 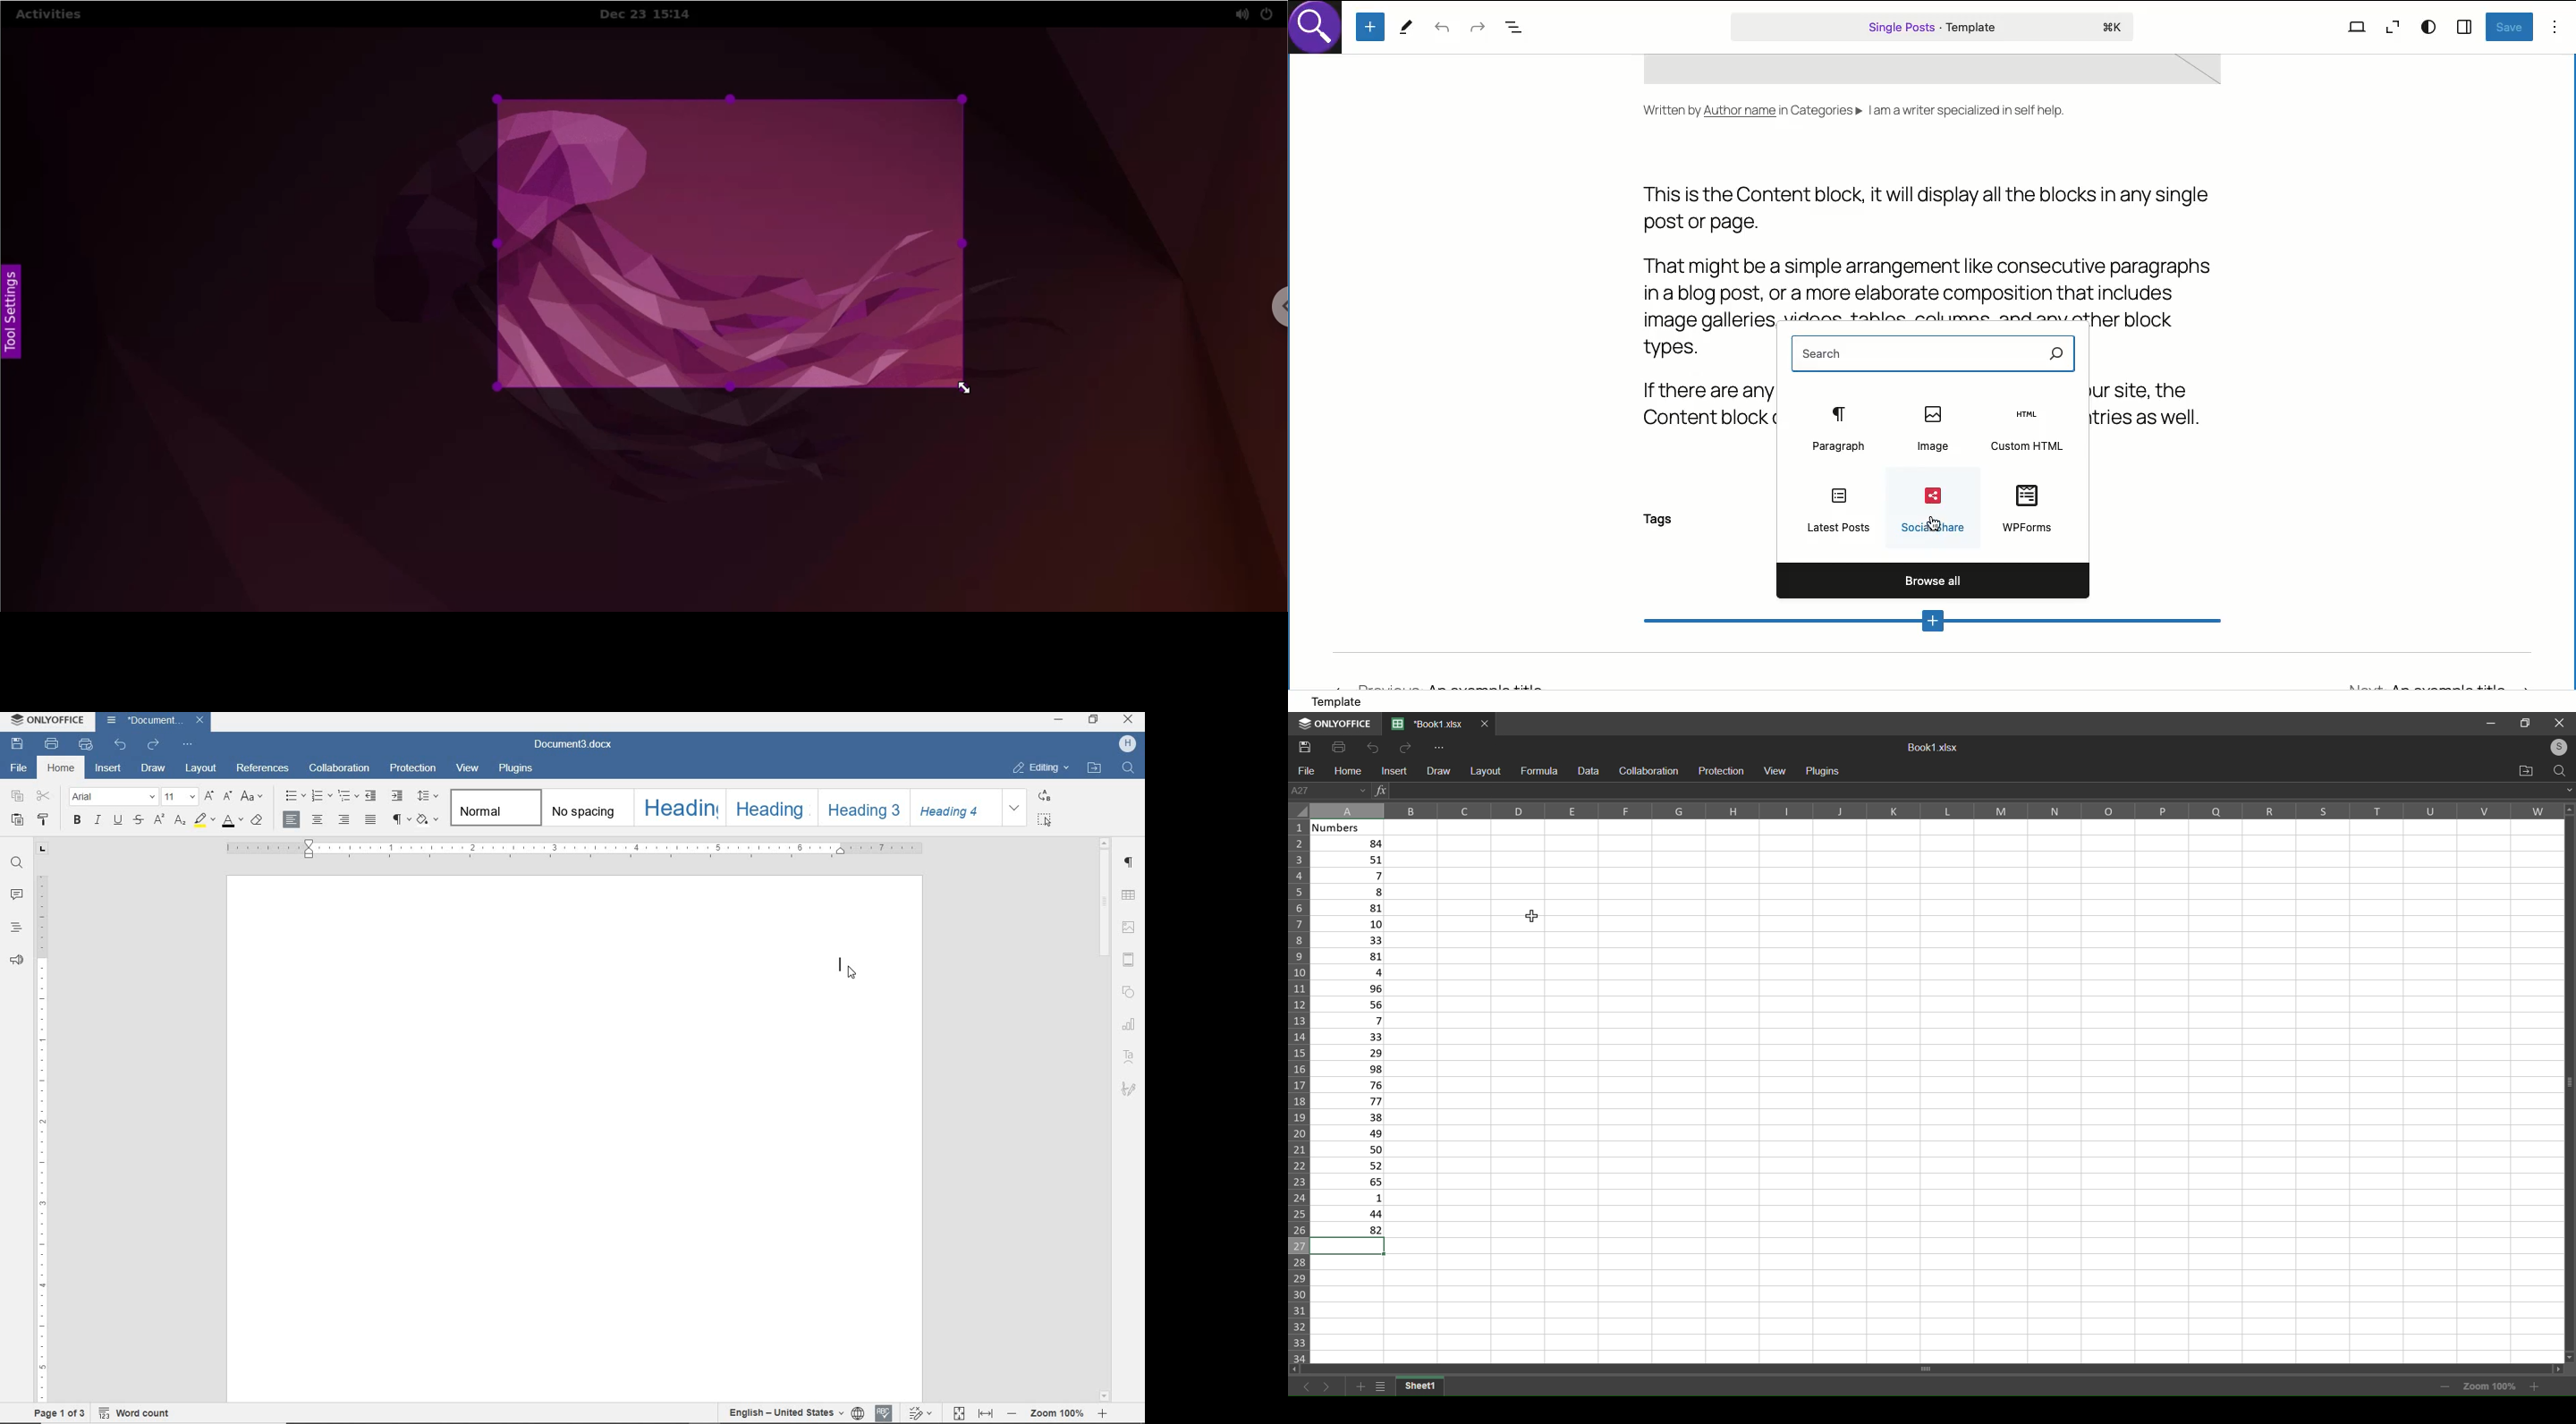 I want to click on CUT, so click(x=44, y=797).